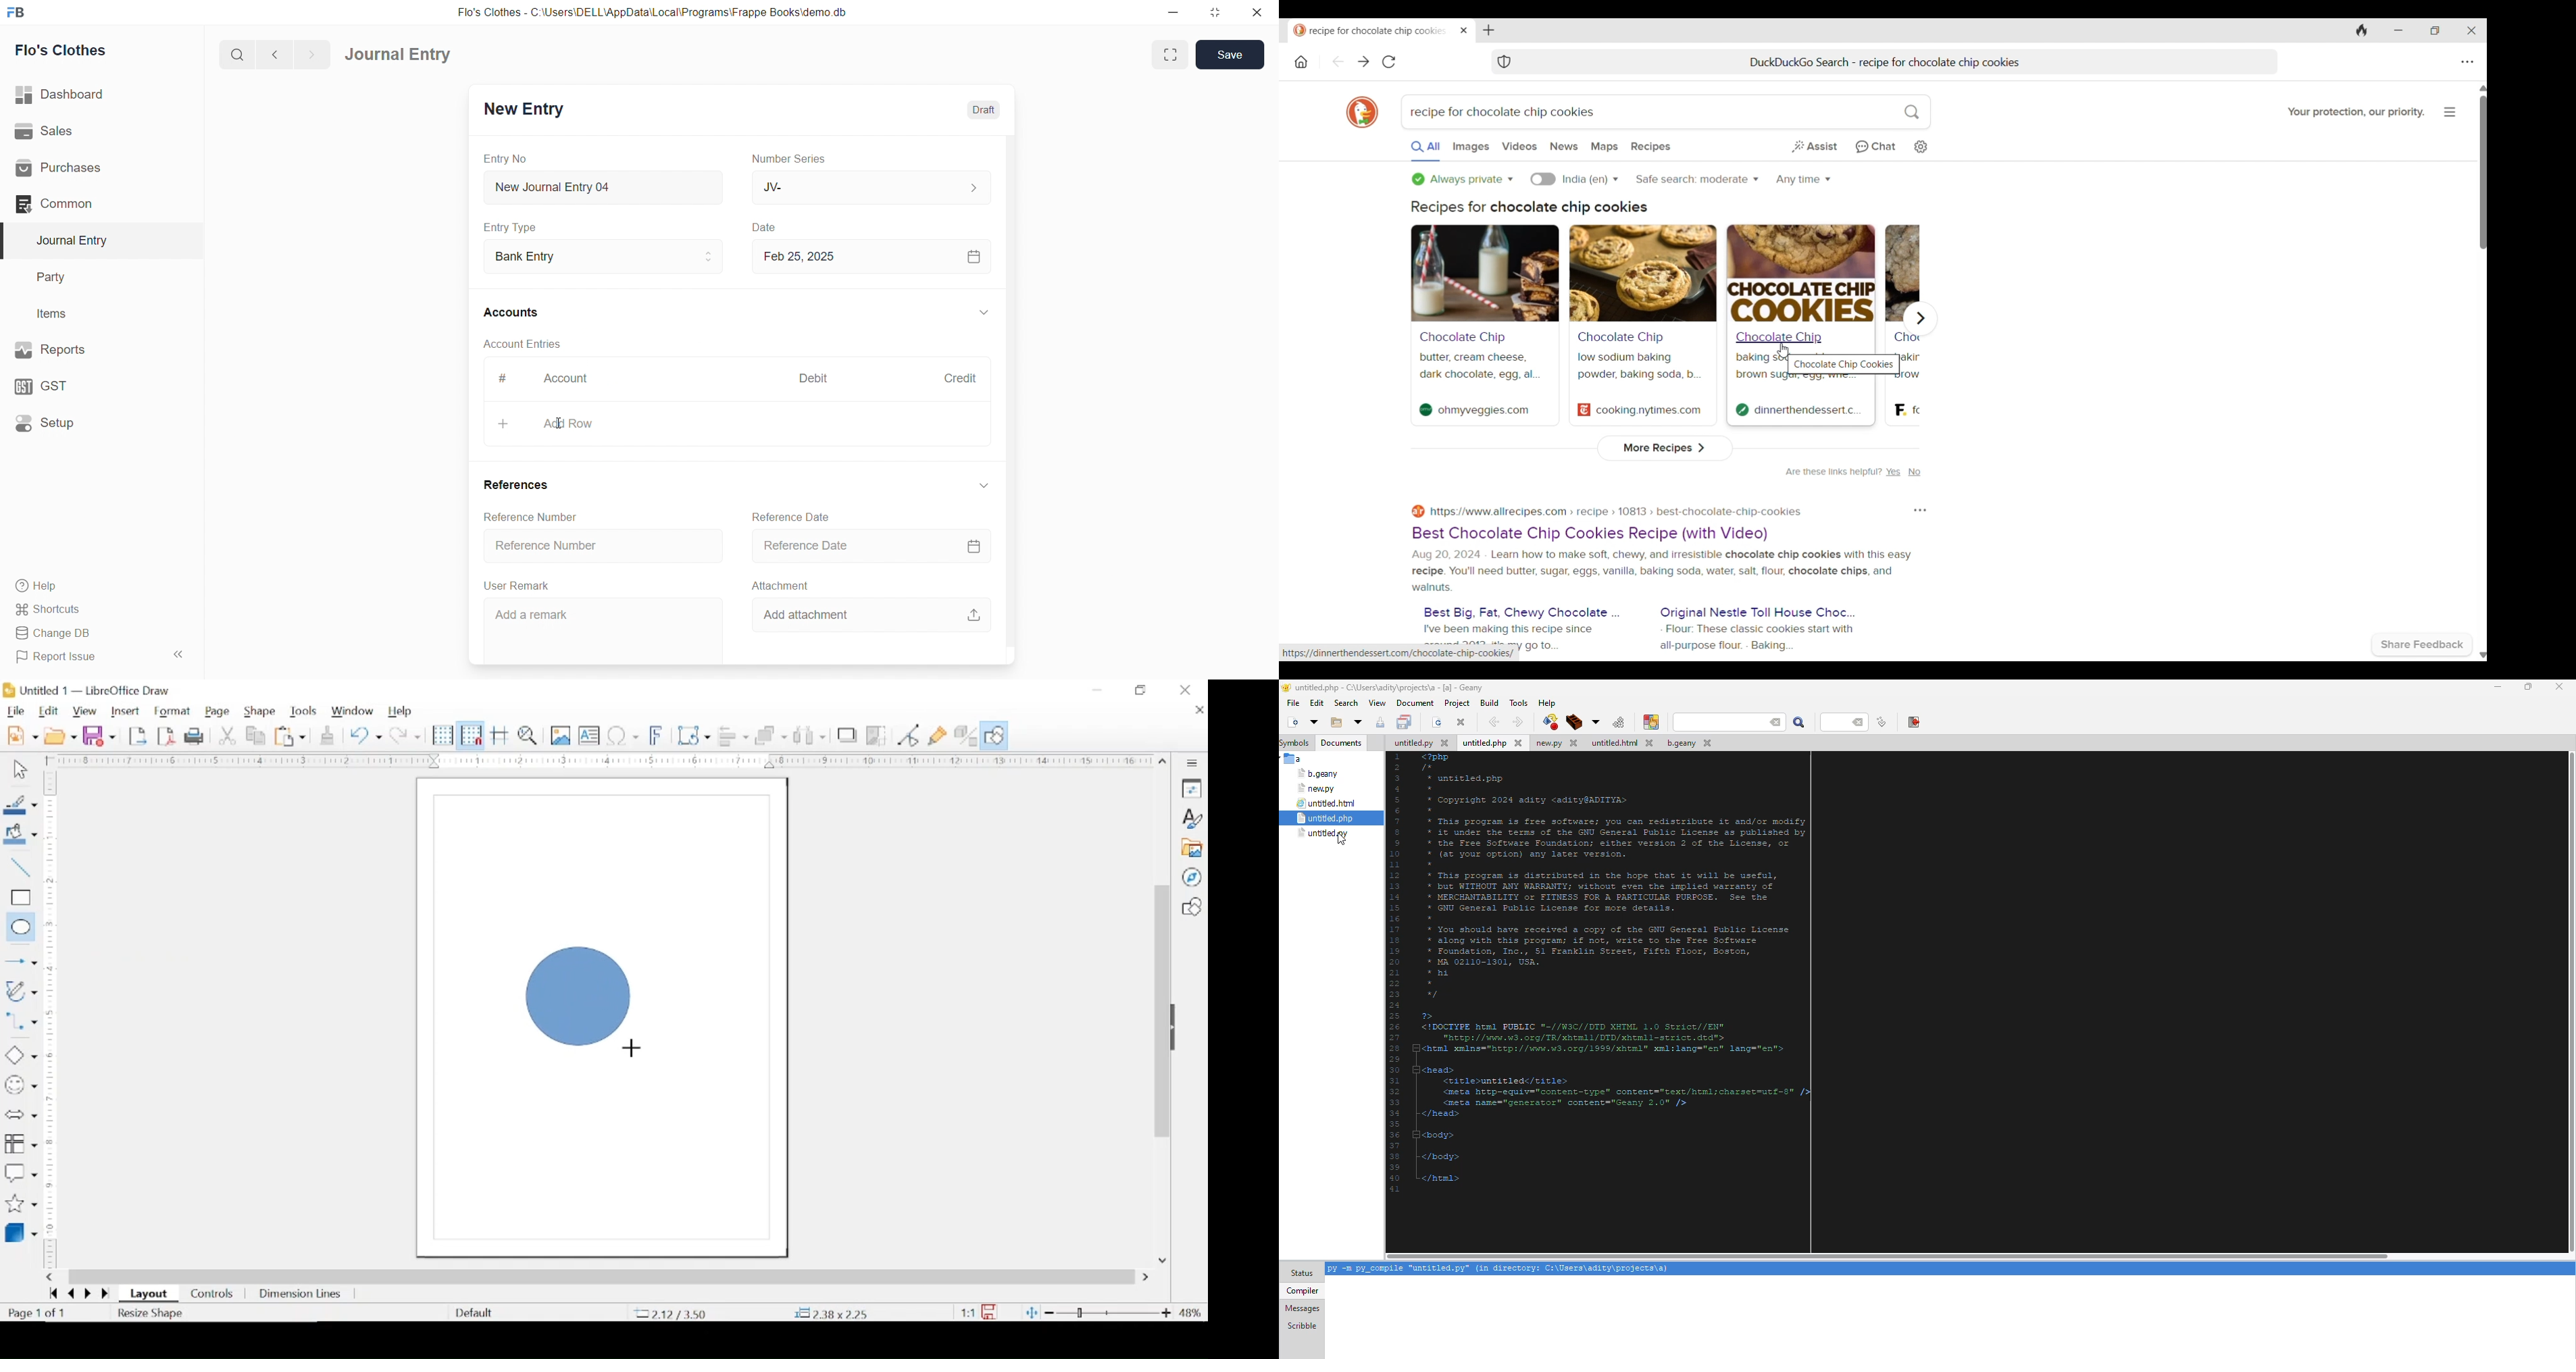 The width and height of the screenshot is (2576, 1372). Describe the element at coordinates (366, 735) in the screenshot. I see `undo` at that location.